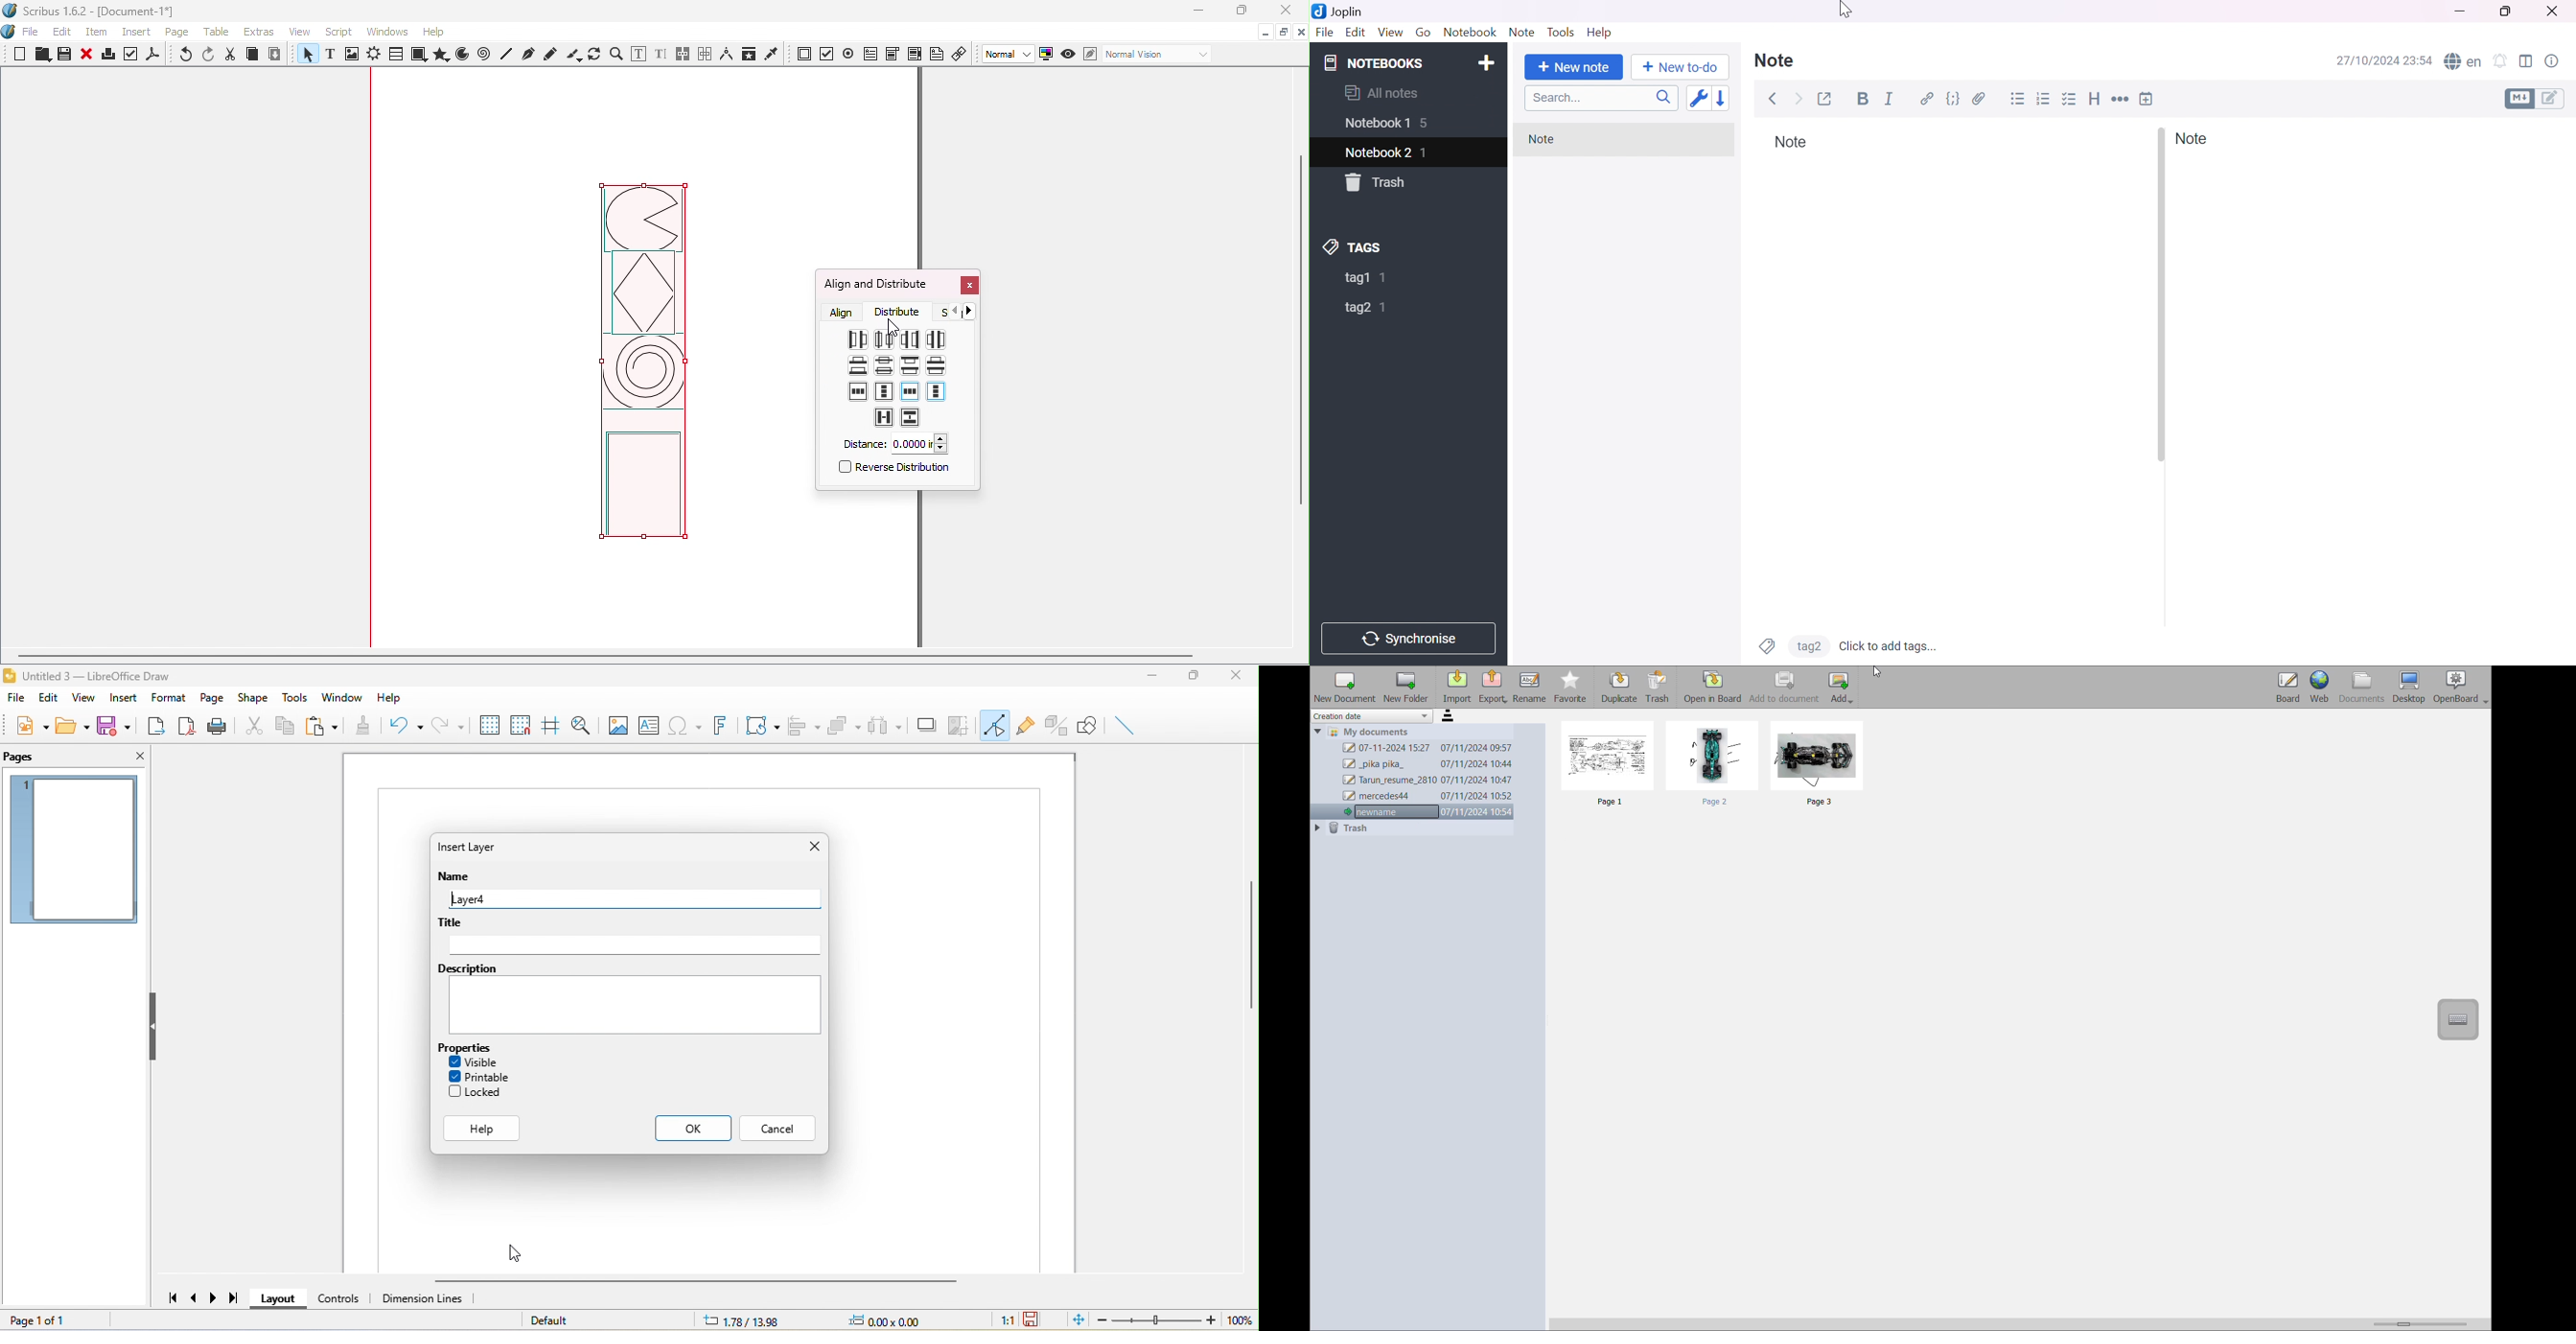  Describe the element at coordinates (1264, 31) in the screenshot. I see `Minimize` at that location.